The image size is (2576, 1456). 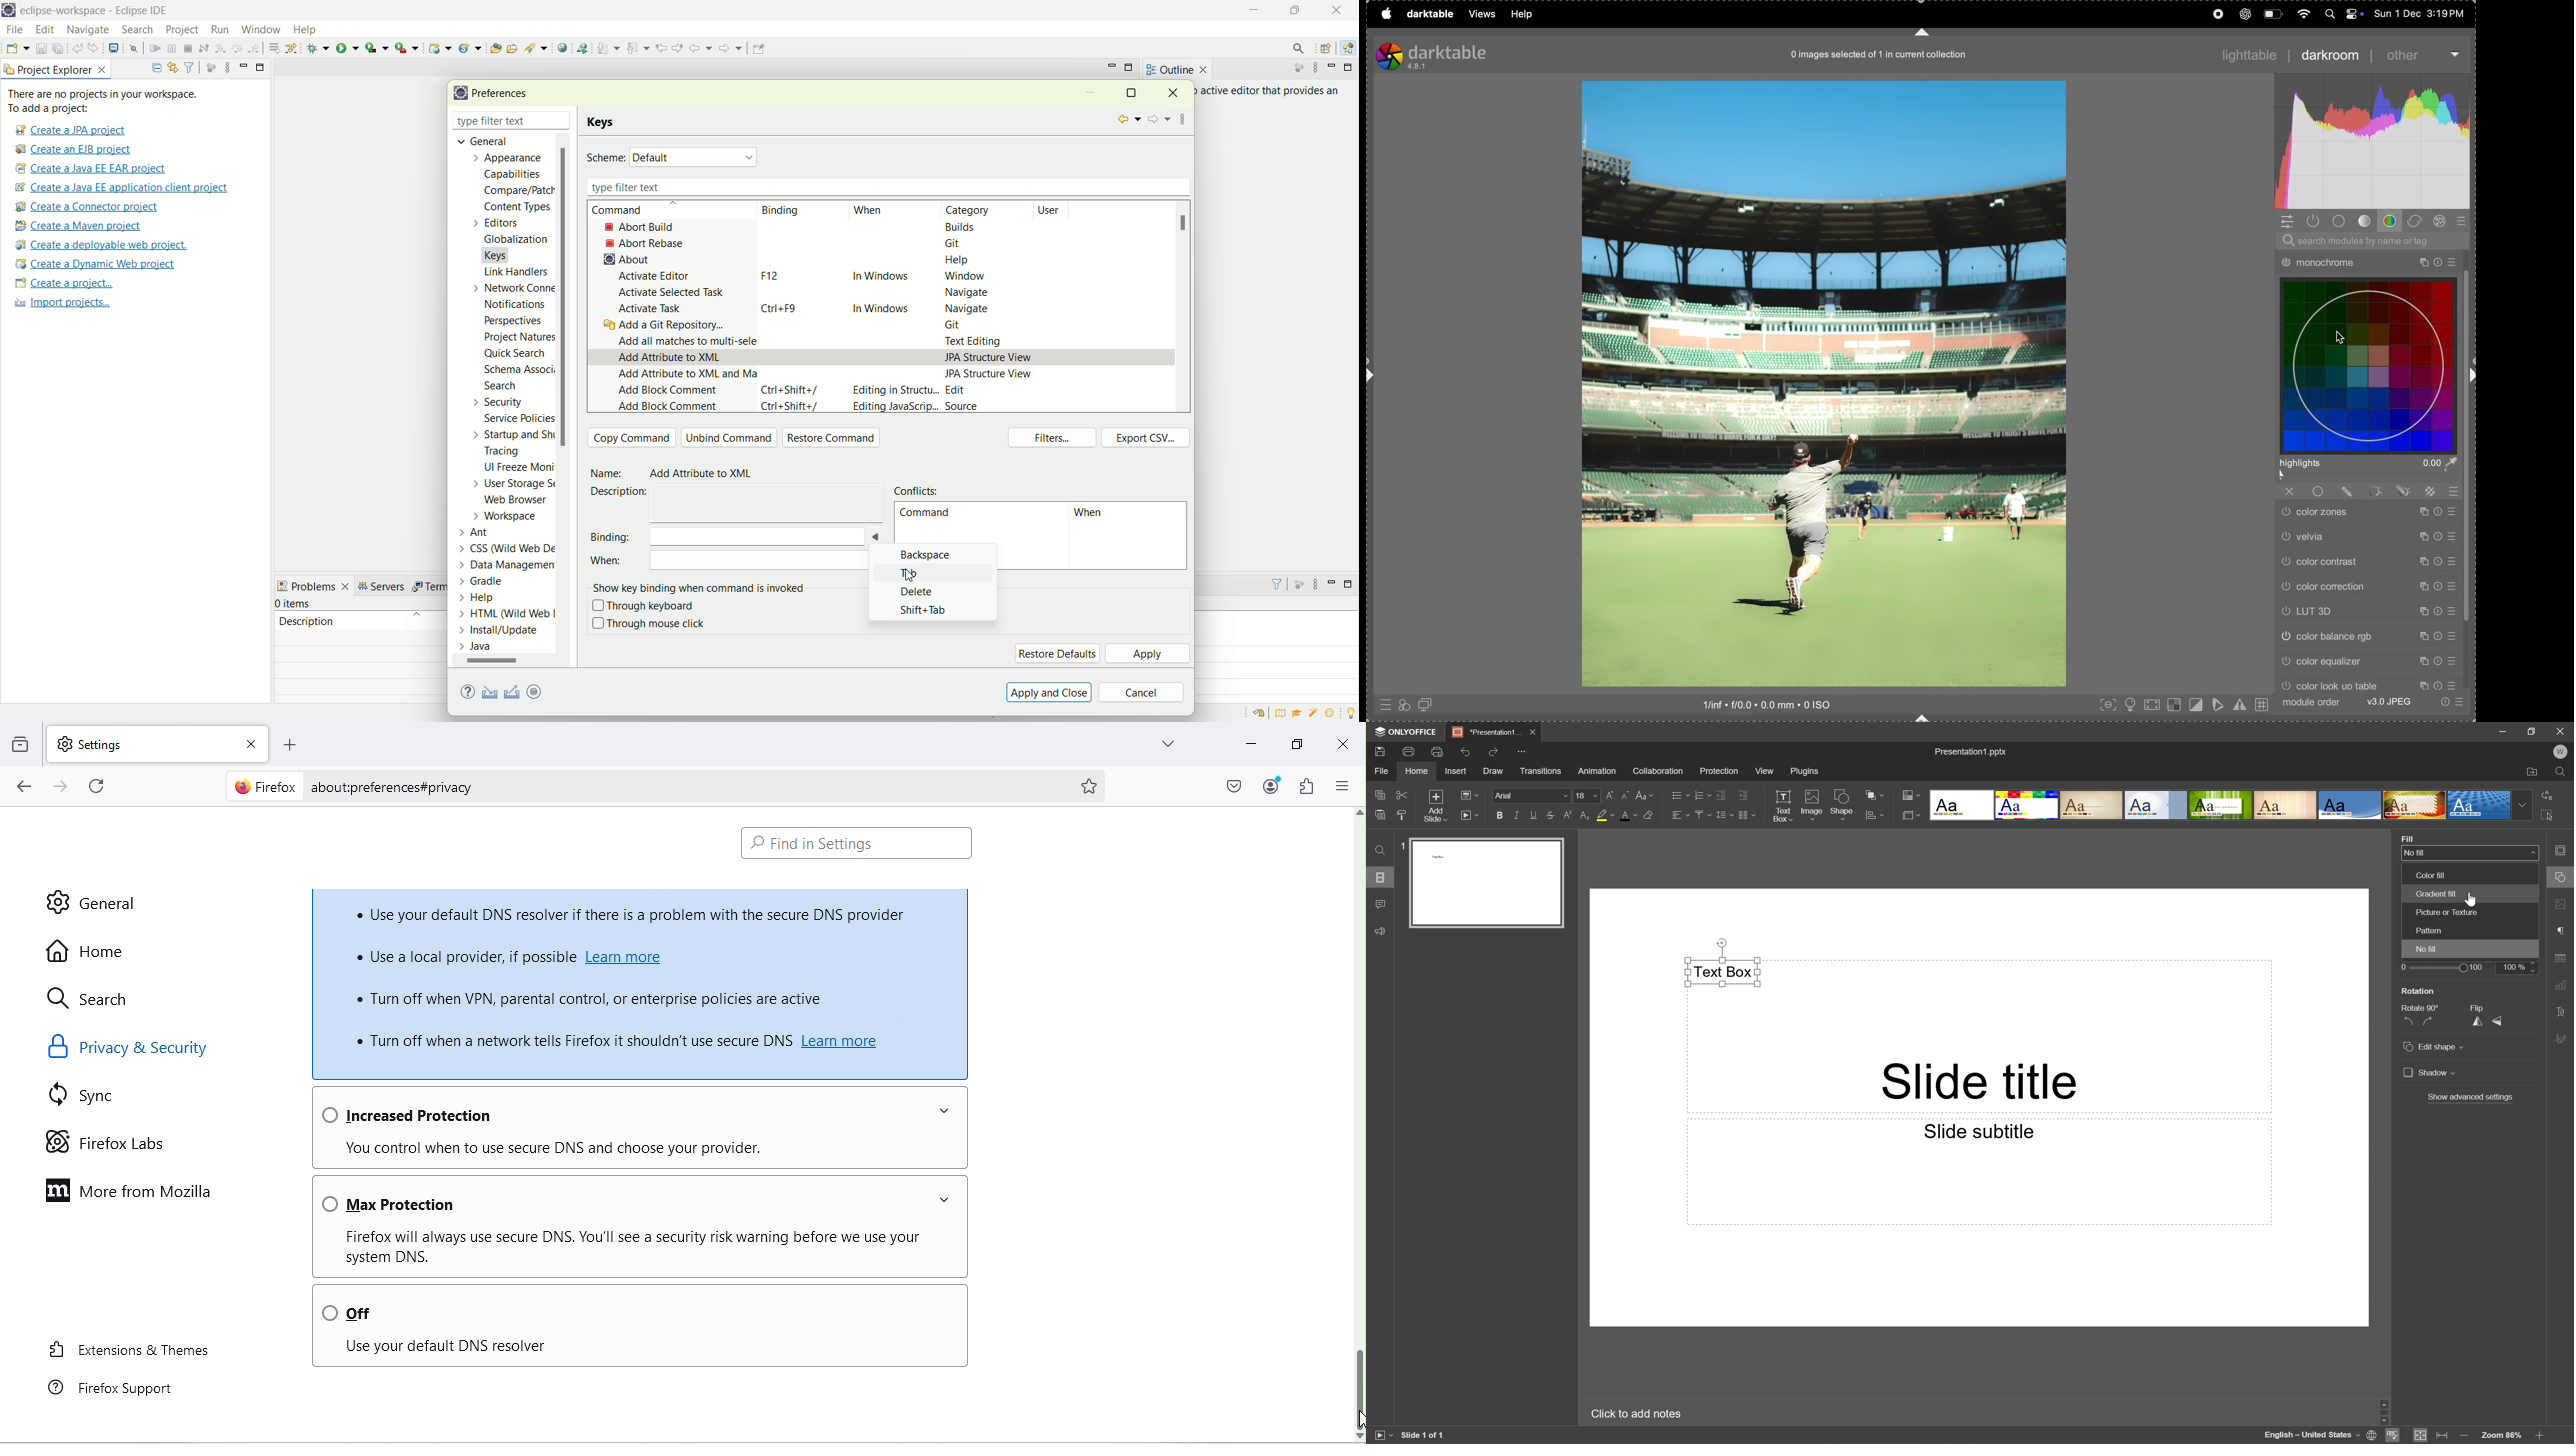 What do you see at coordinates (2371, 470) in the screenshot?
I see `highlights box` at bounding box center [2371, 470].